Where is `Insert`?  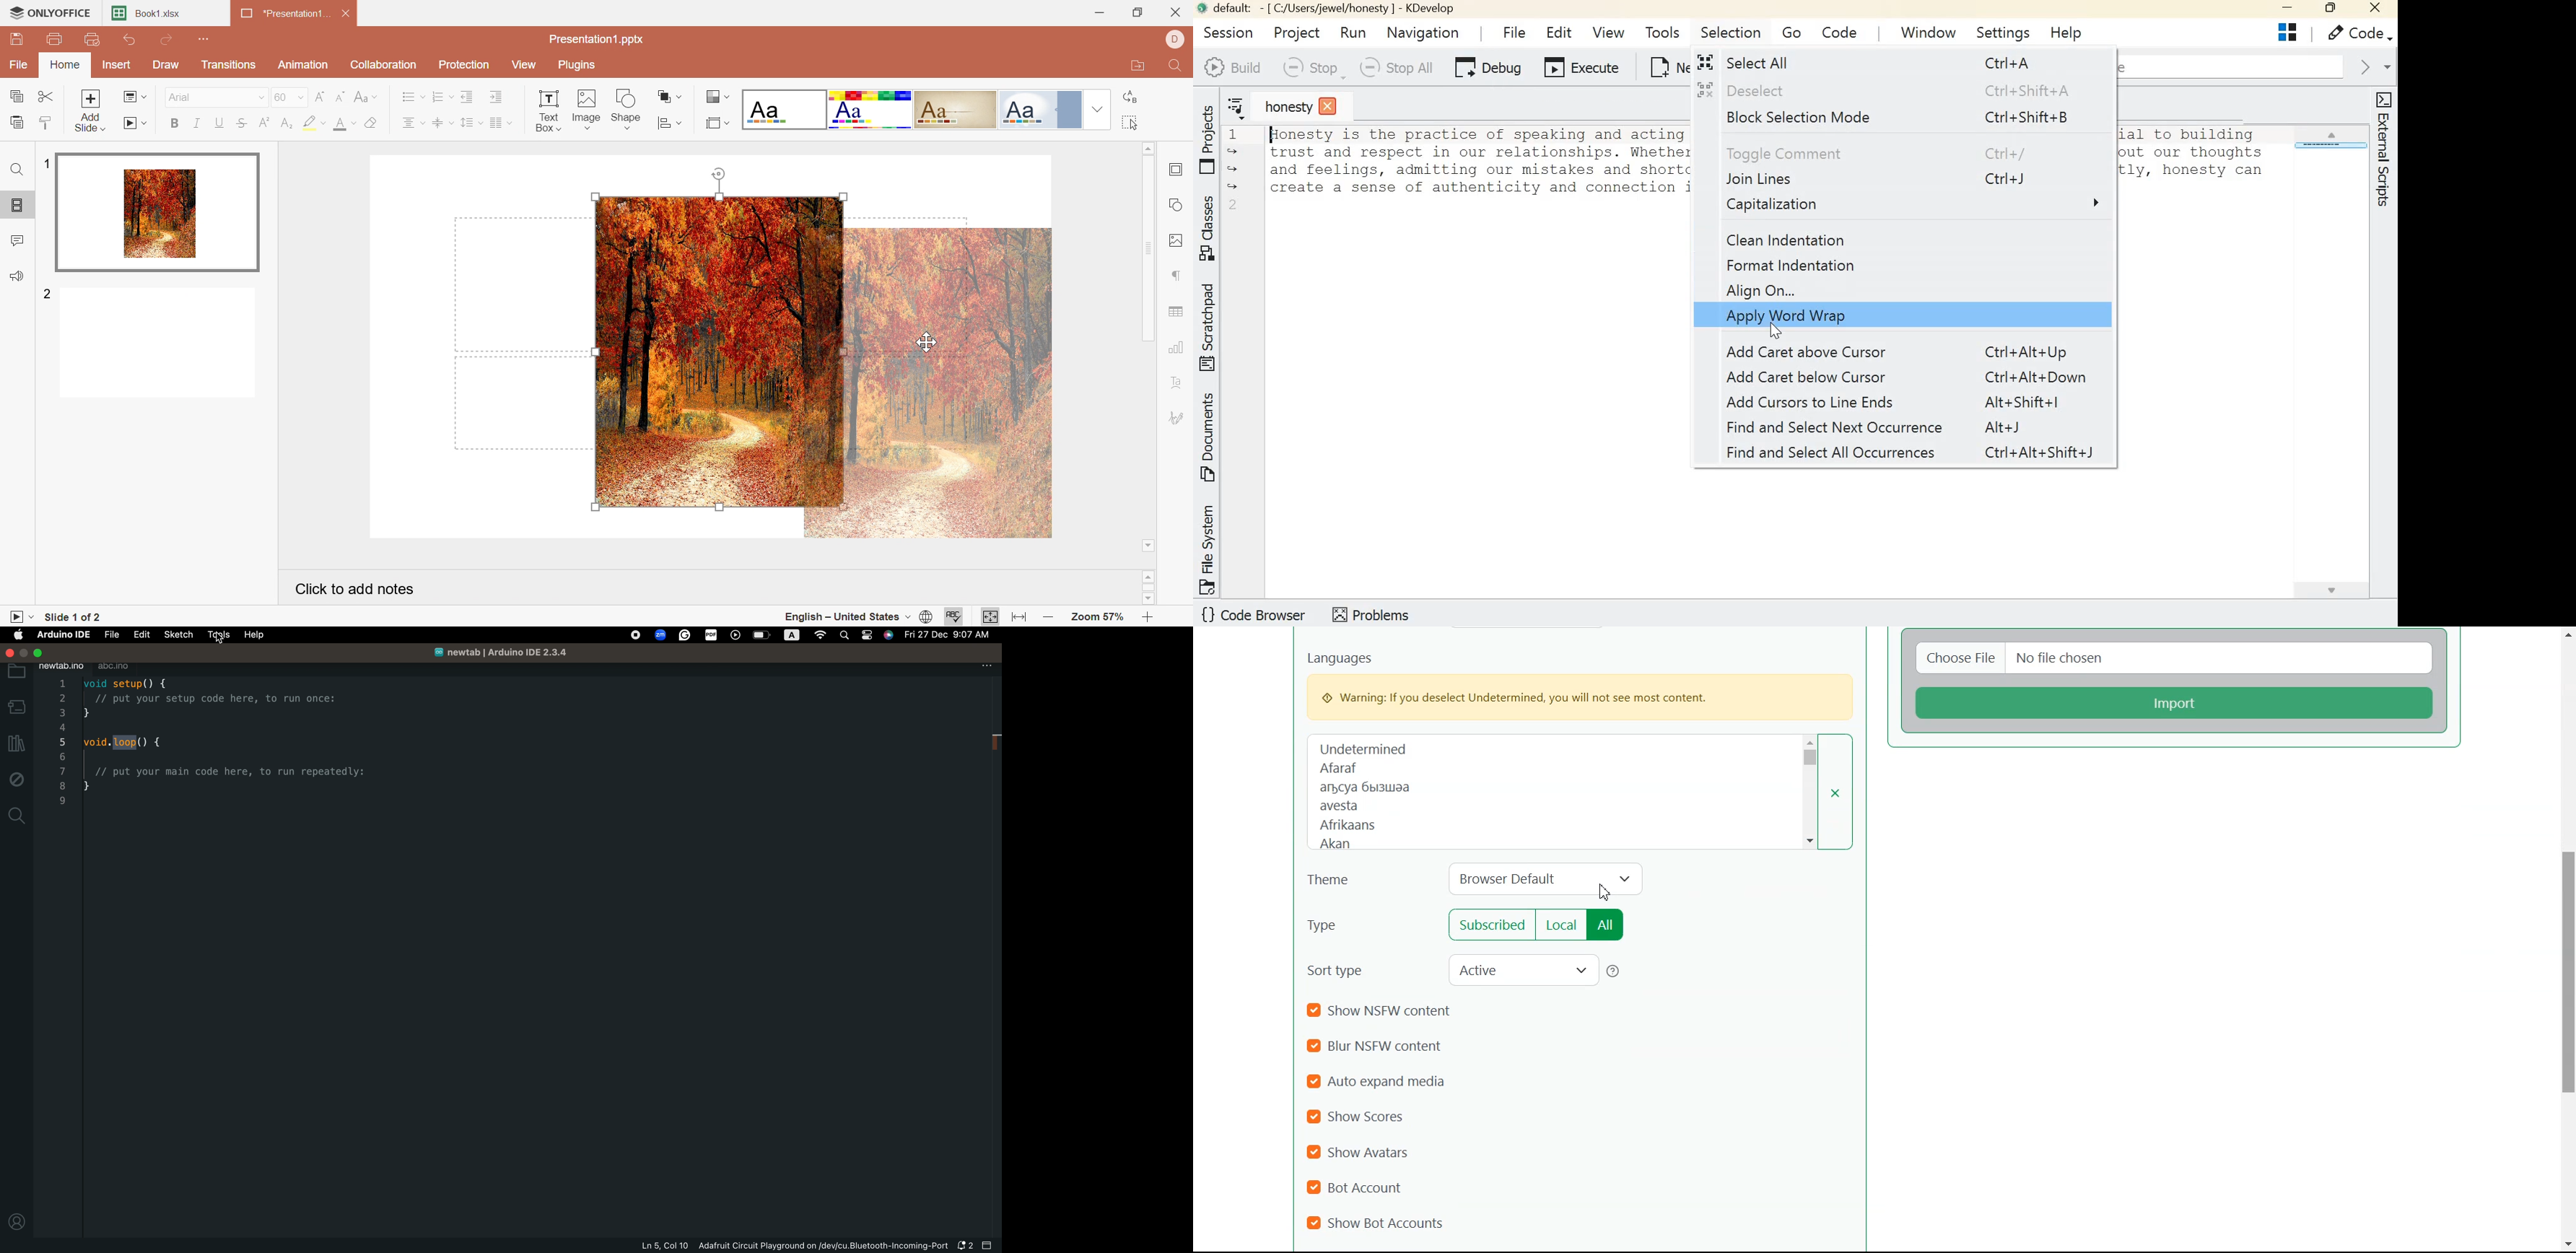 Insert is located at coordinates (116, 66).